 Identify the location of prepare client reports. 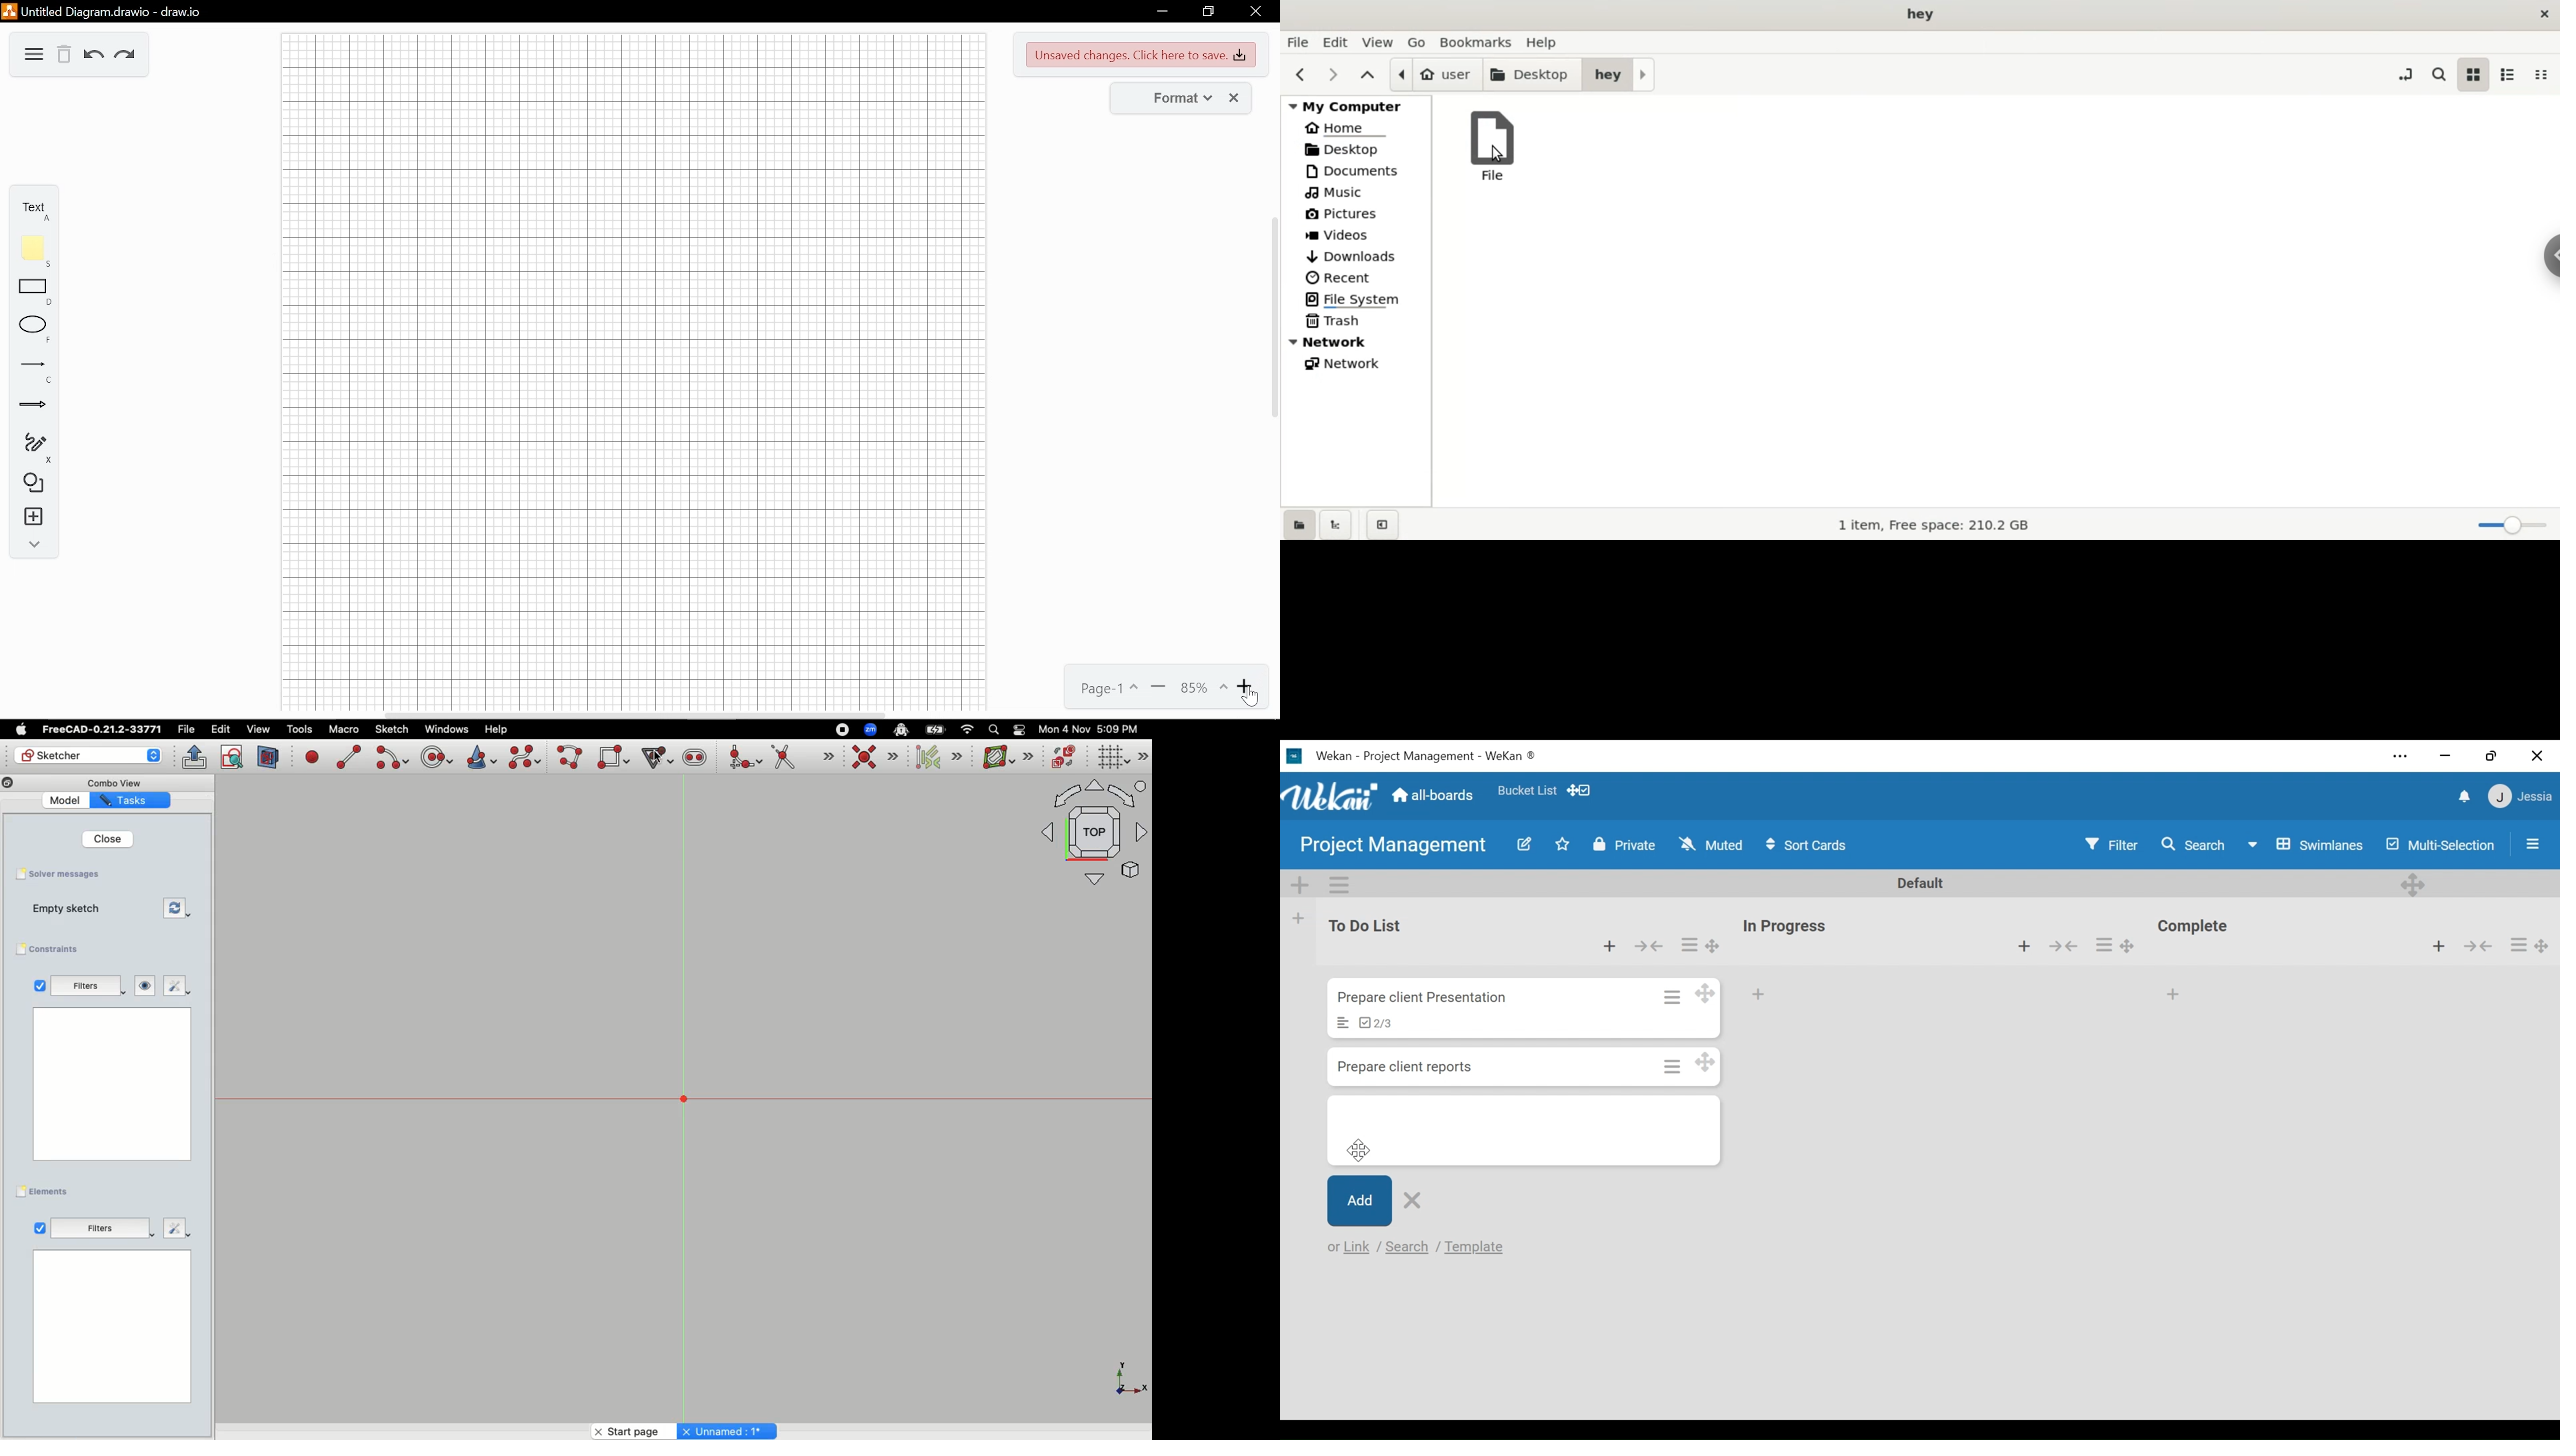
(1405, 1067).